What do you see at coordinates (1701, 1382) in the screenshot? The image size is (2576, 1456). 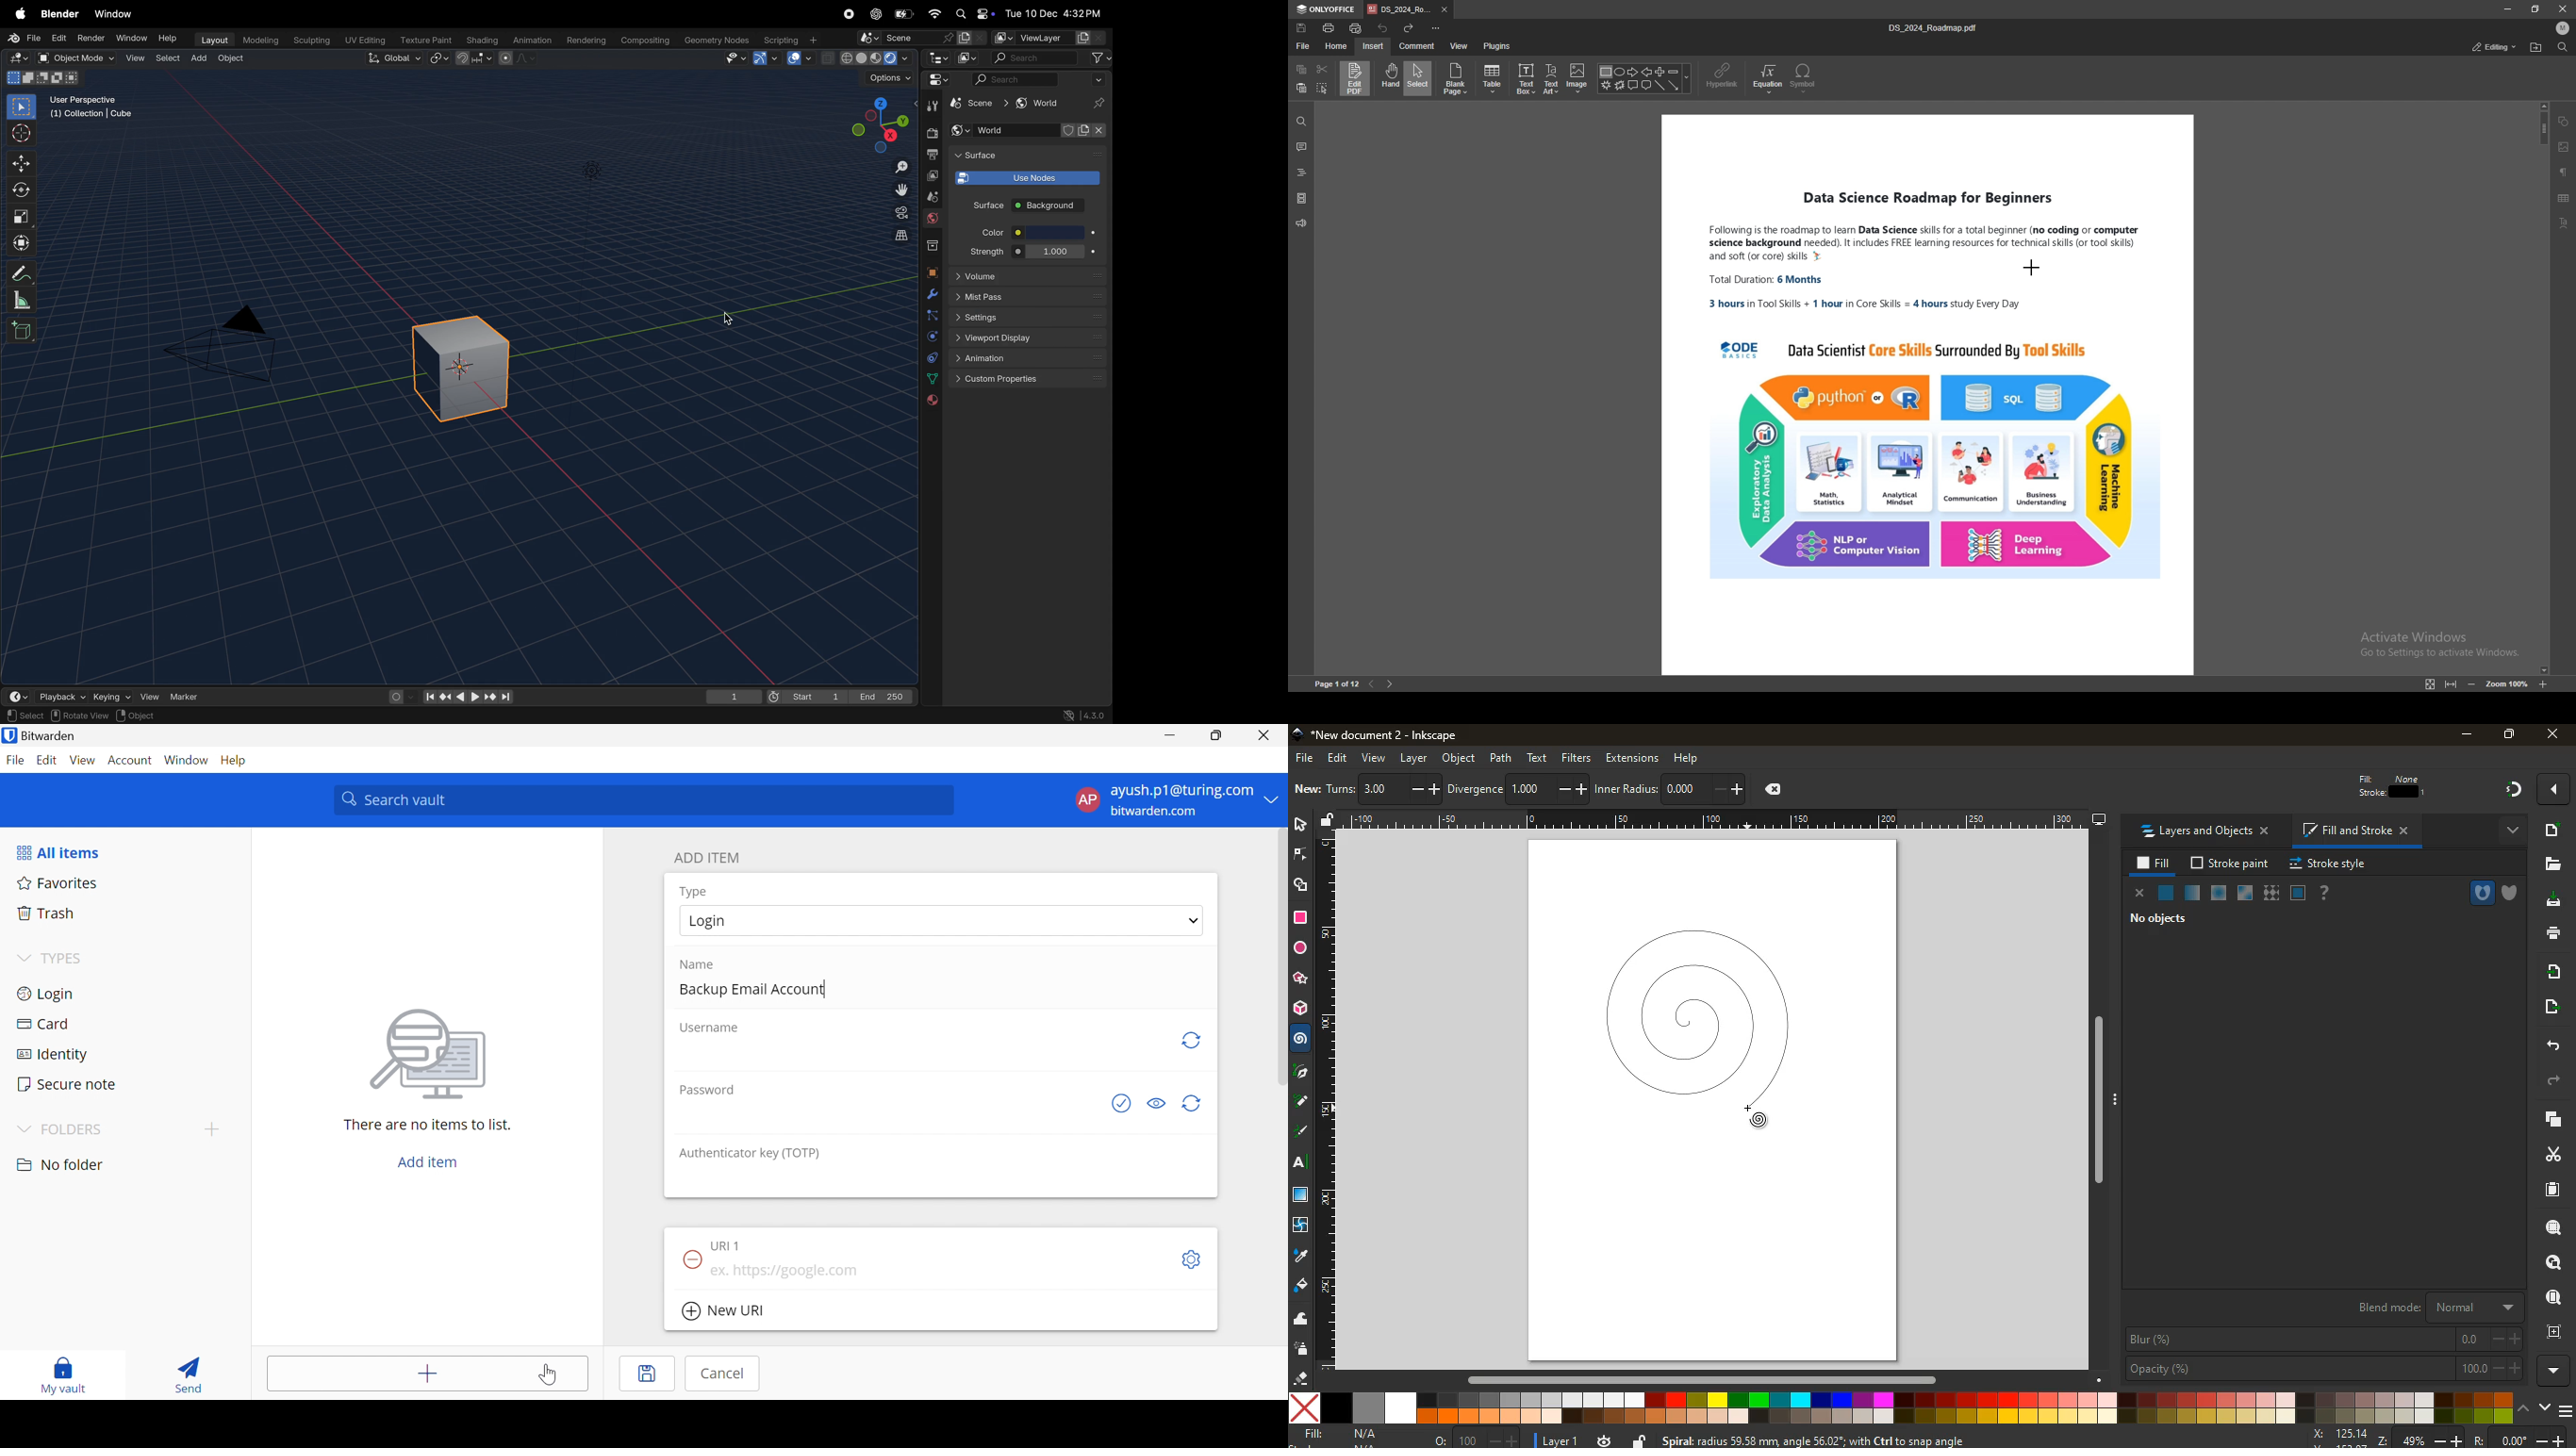 I see `` at bounding box center [1701, 1382].